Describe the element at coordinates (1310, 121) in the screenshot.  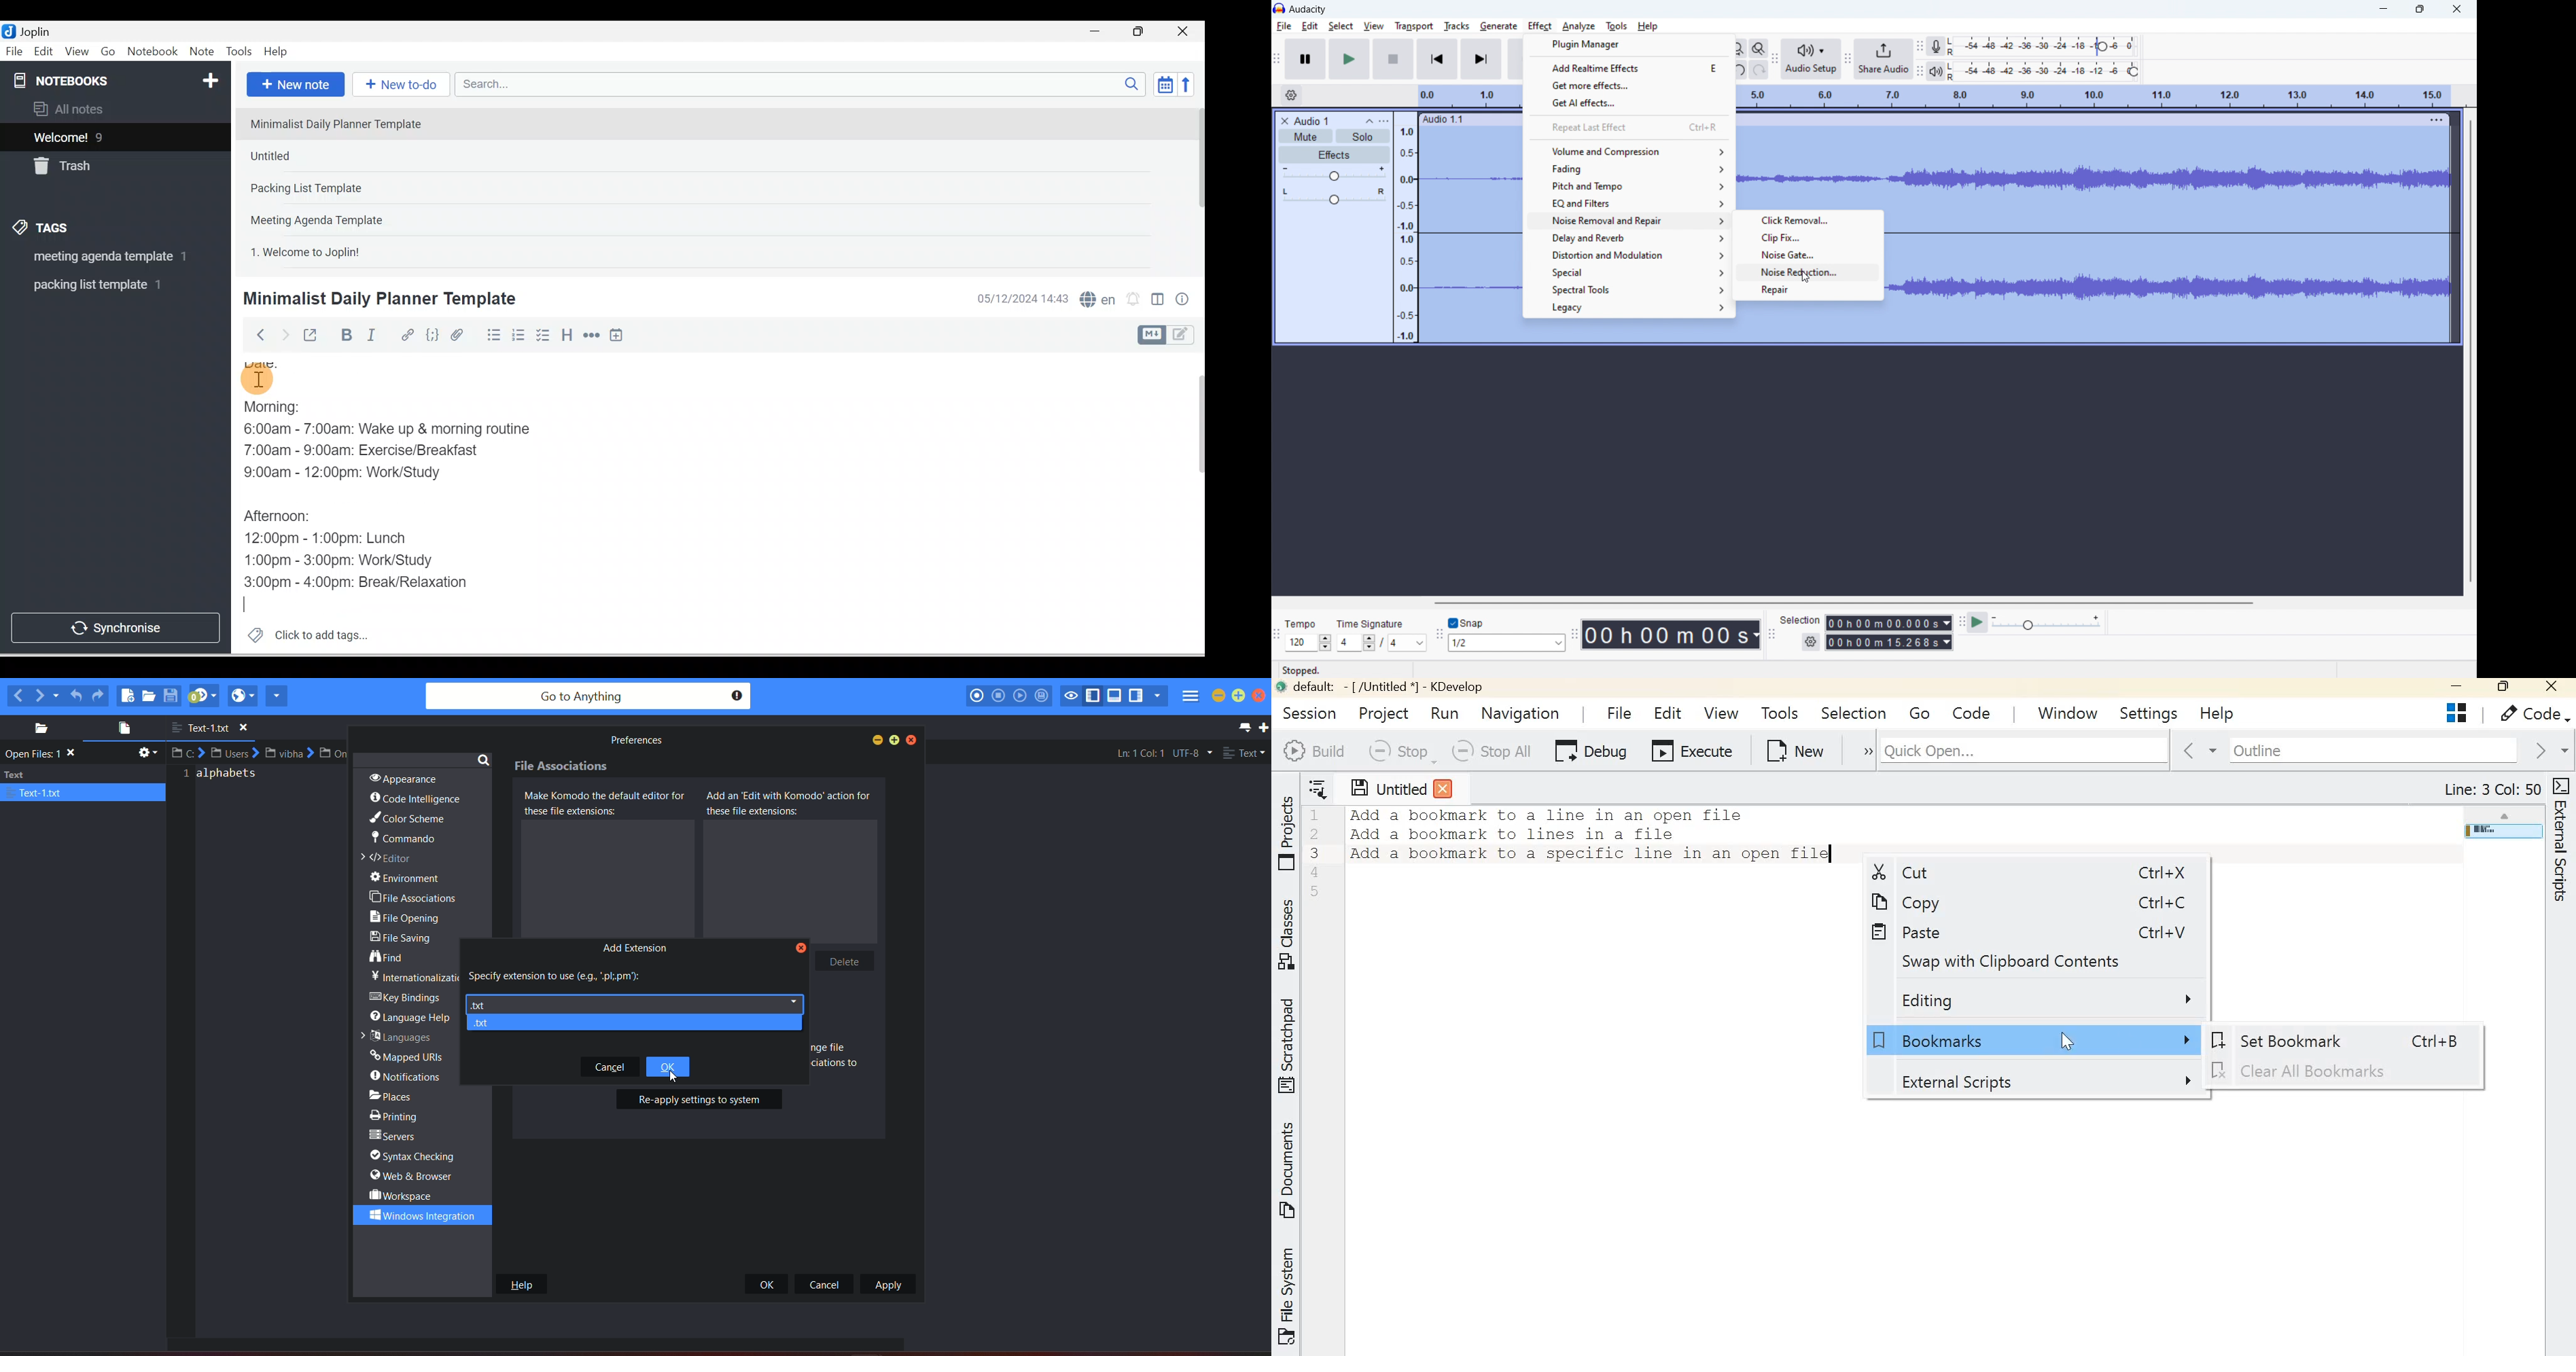
I see `title` at that location.